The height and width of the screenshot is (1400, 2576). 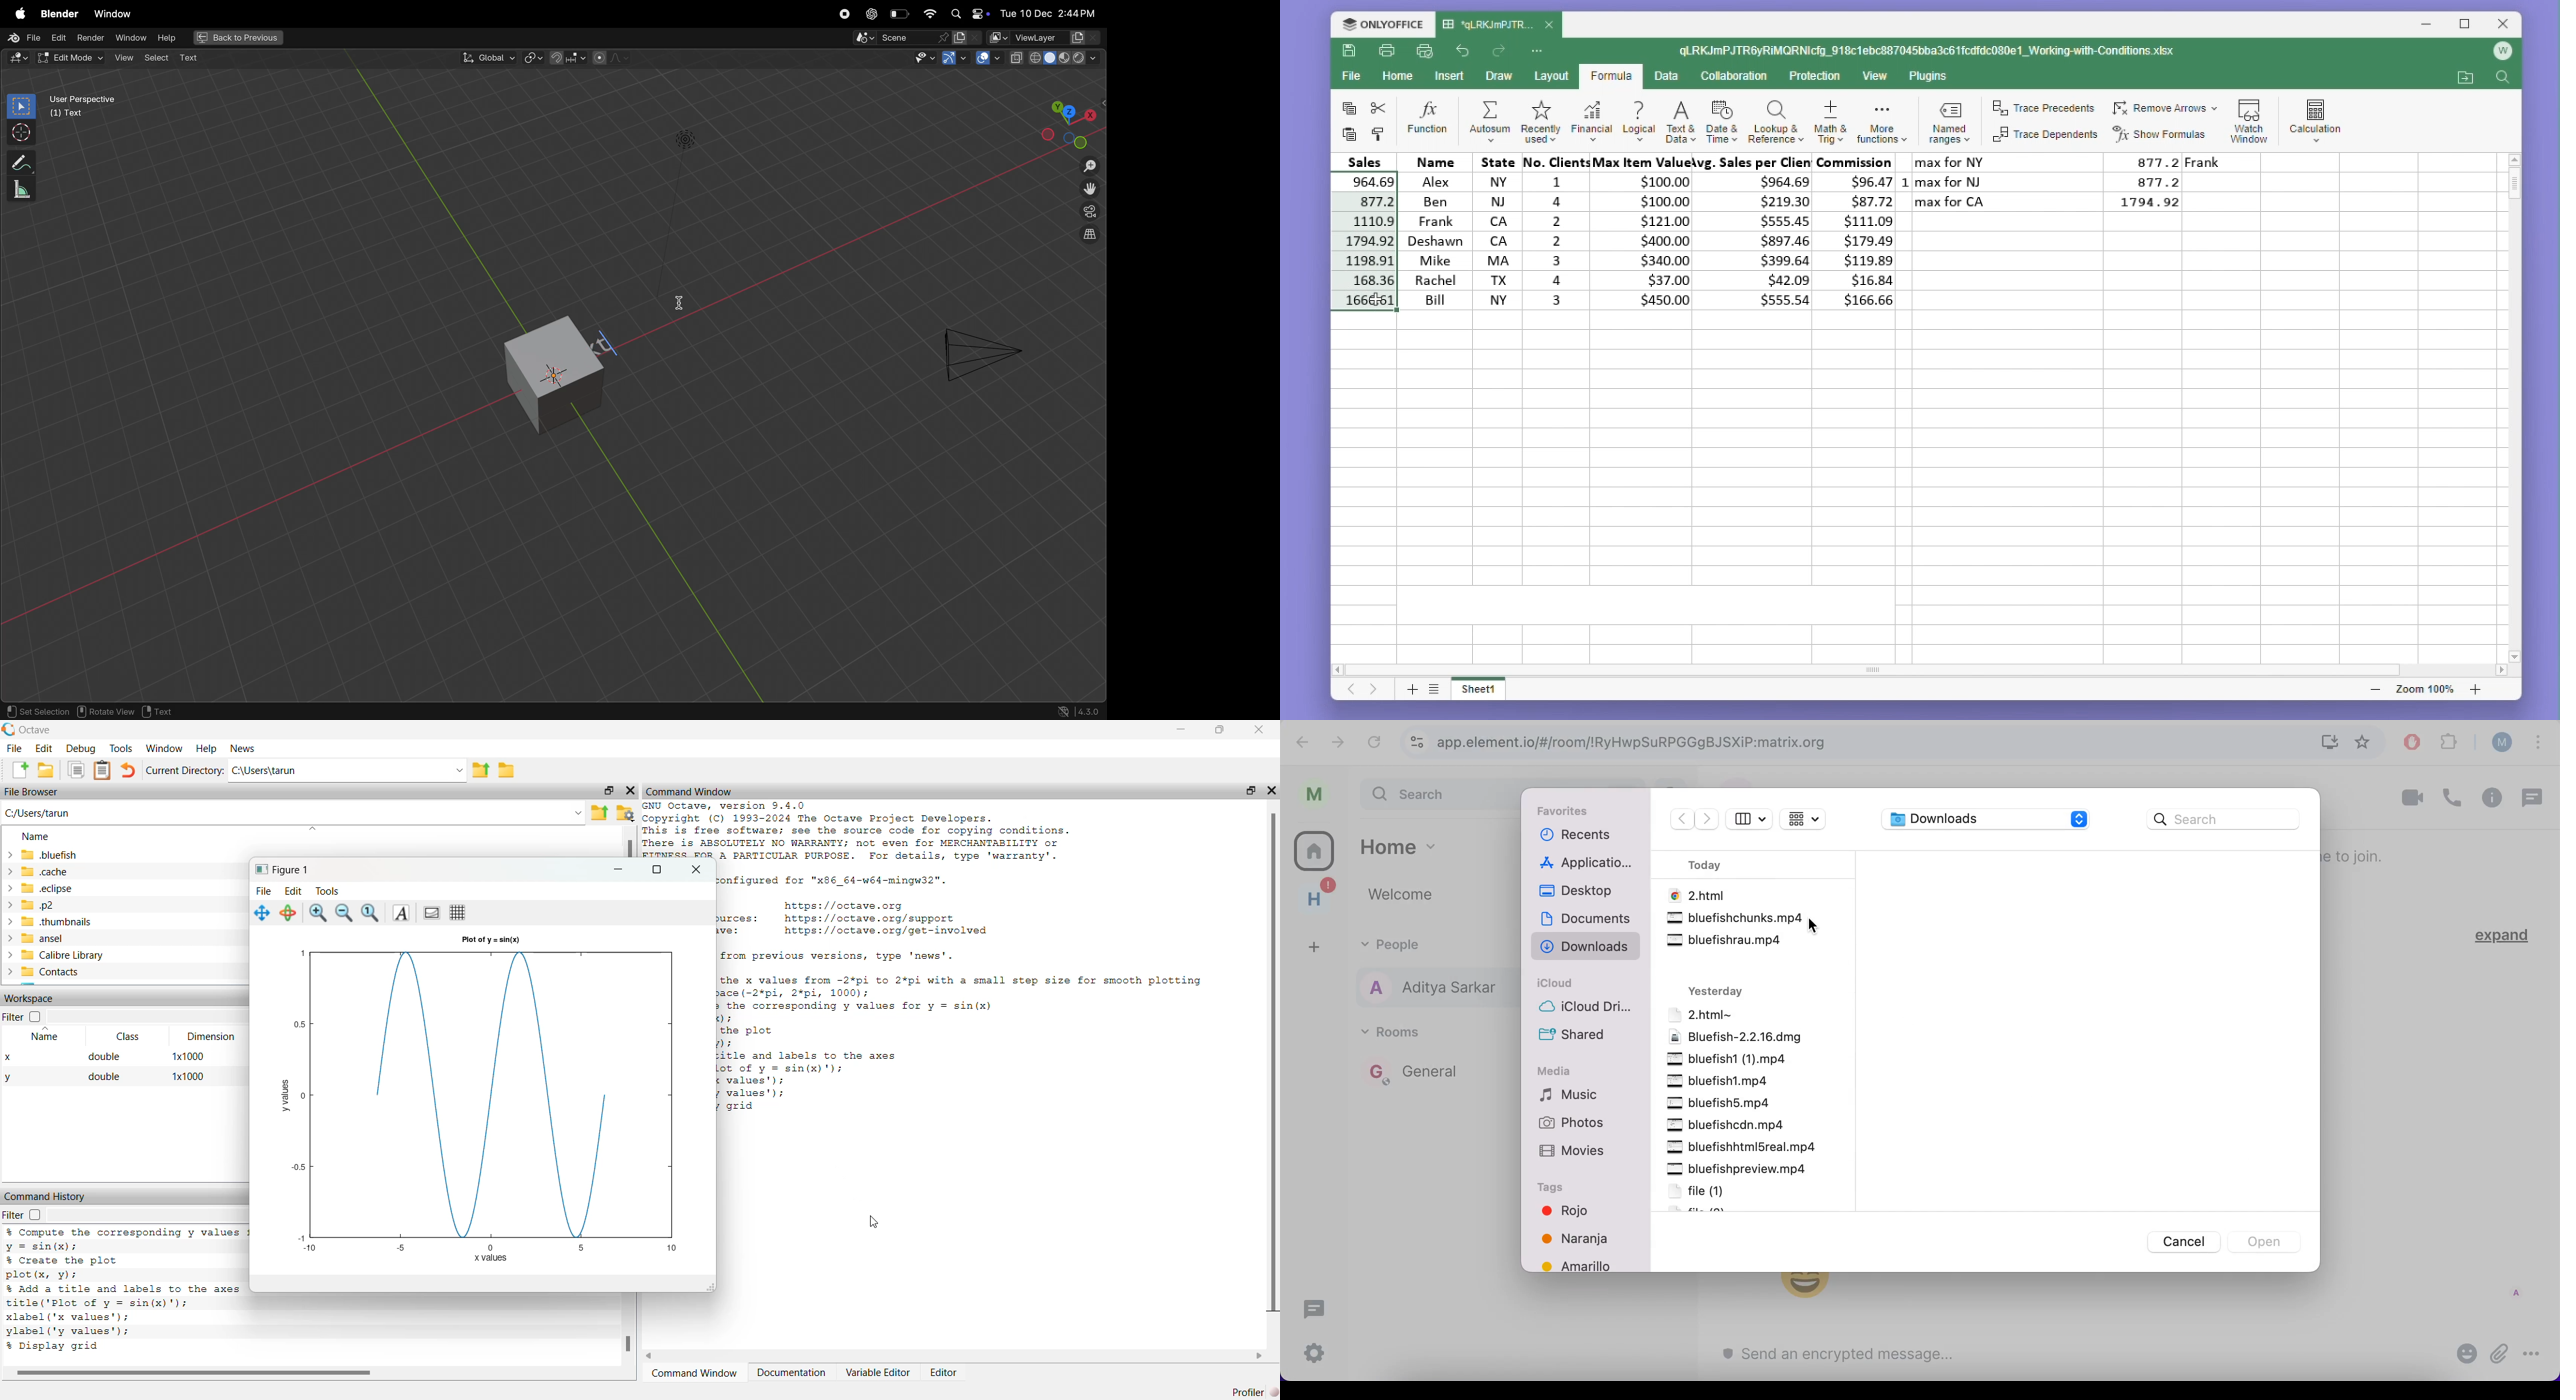 I want to click on File, so click(x=1350, y=76).